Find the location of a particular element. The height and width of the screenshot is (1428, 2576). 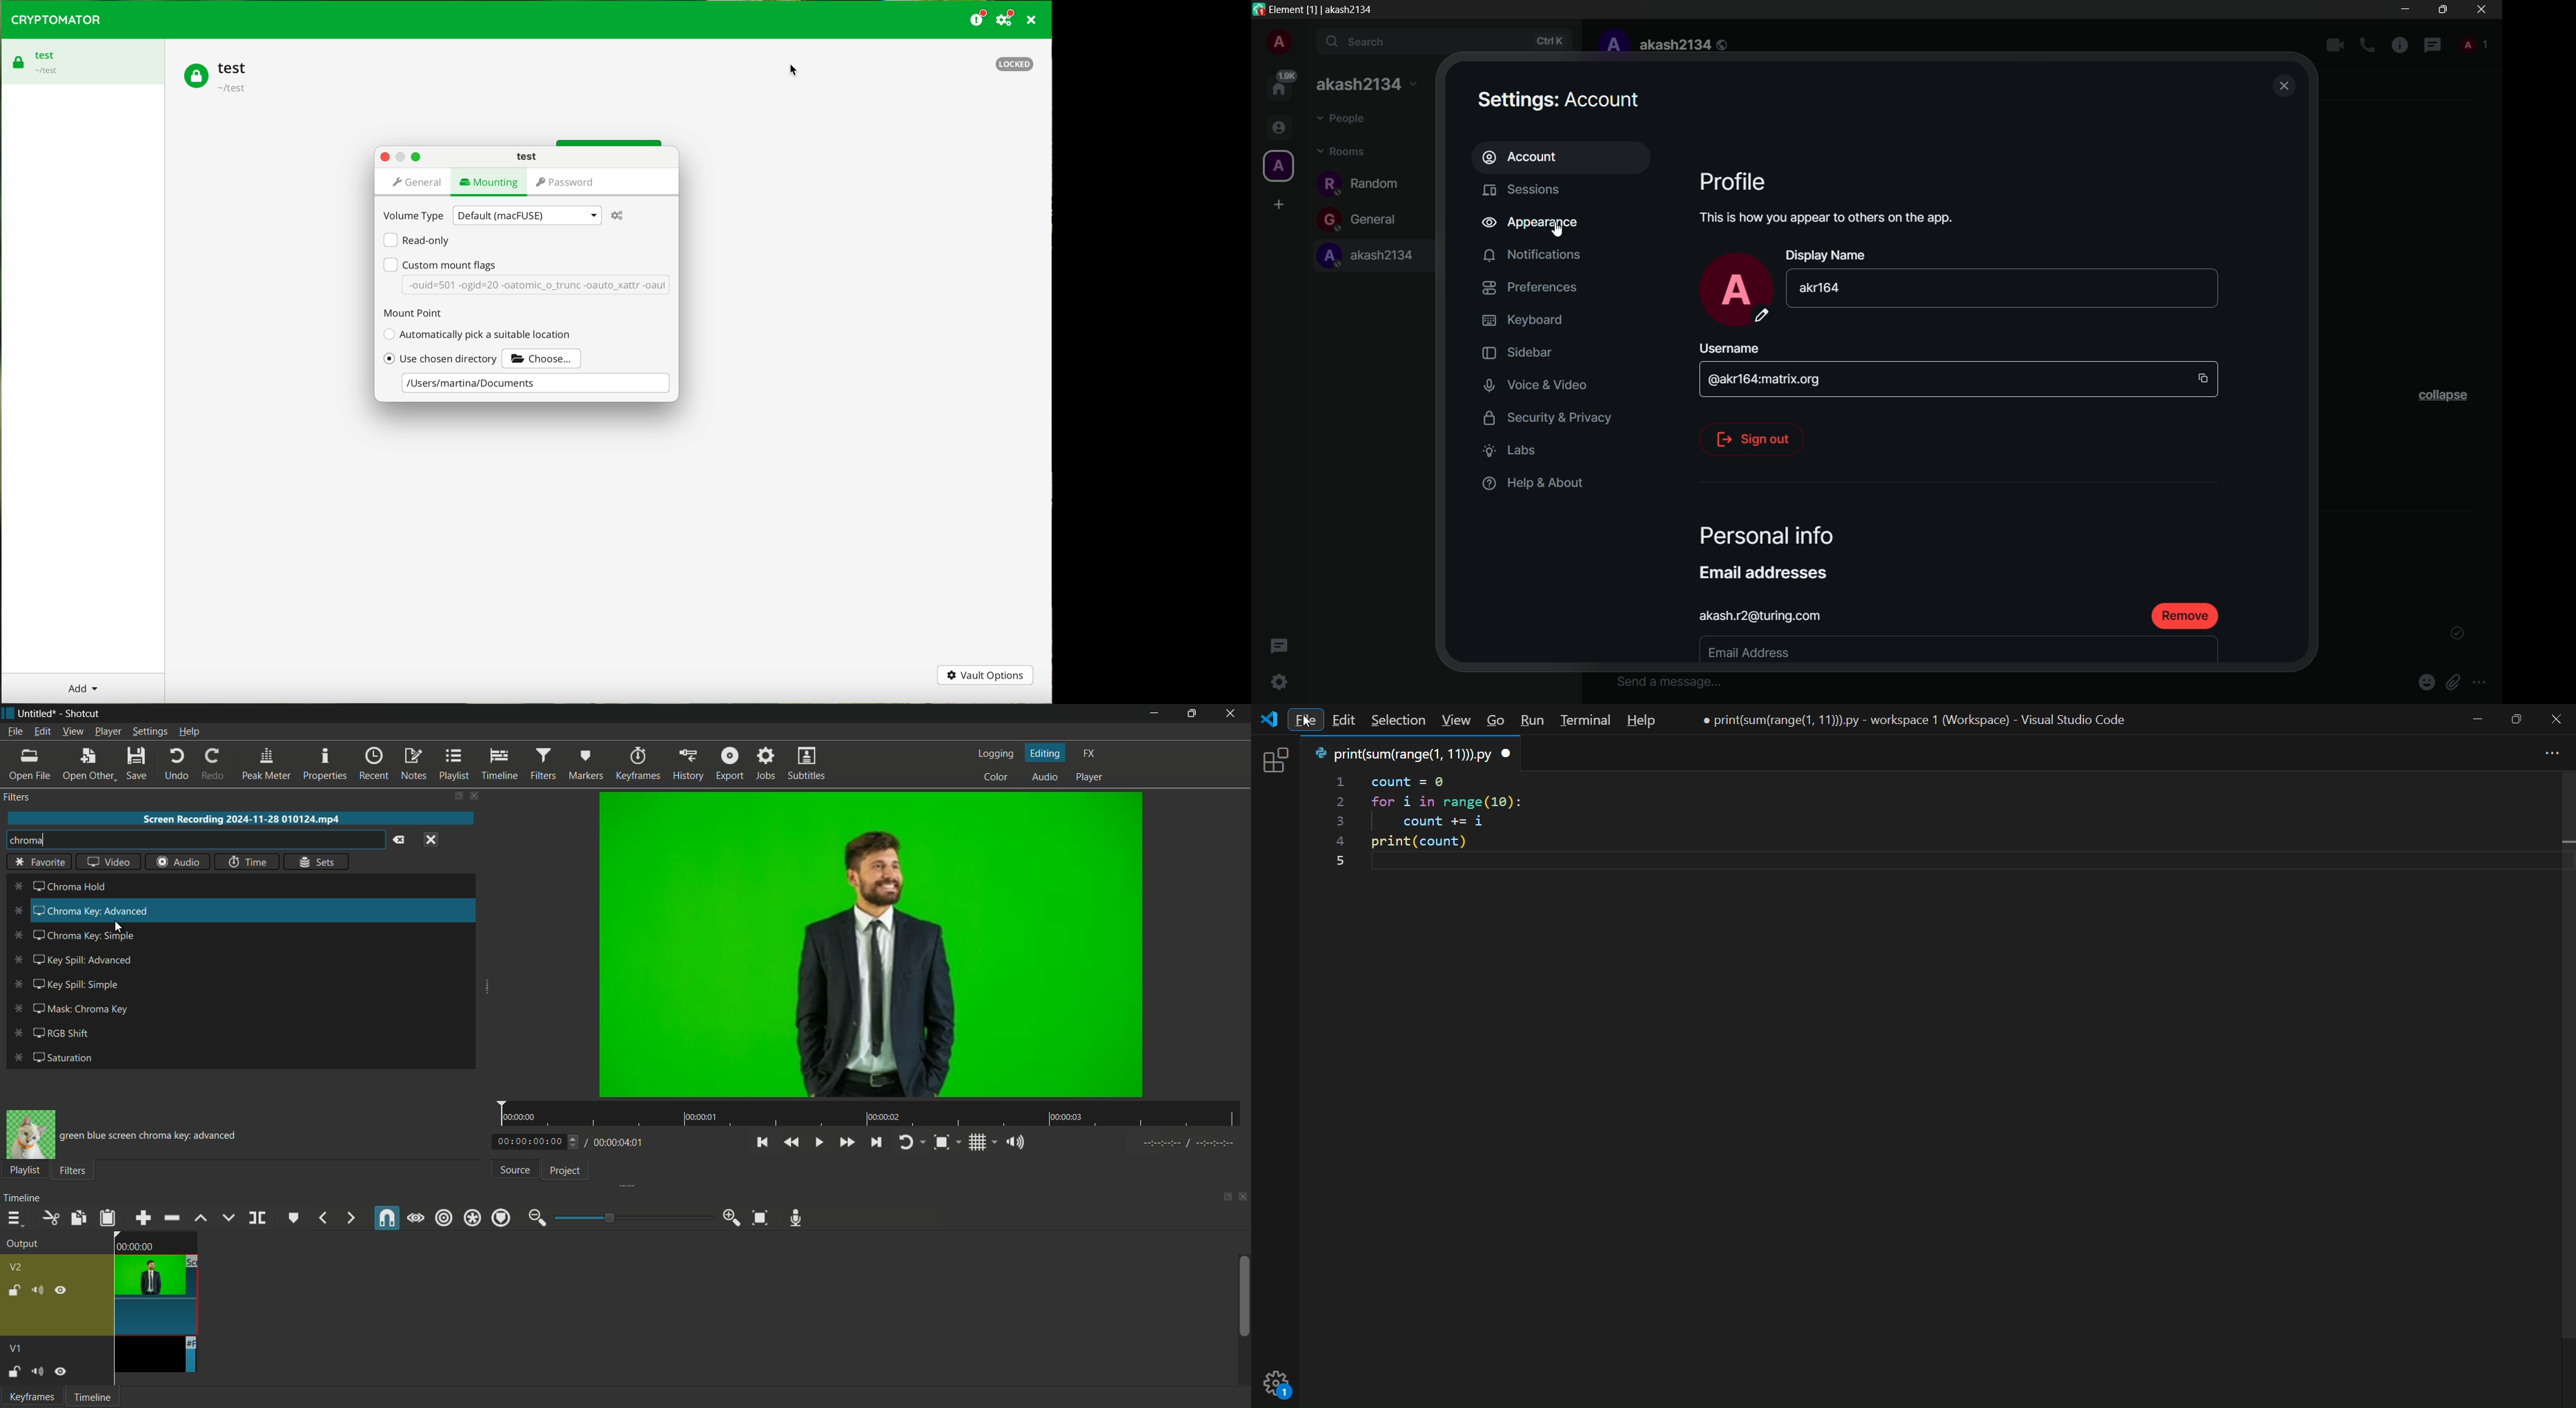

source tab is located at coordinates (514, 1169).